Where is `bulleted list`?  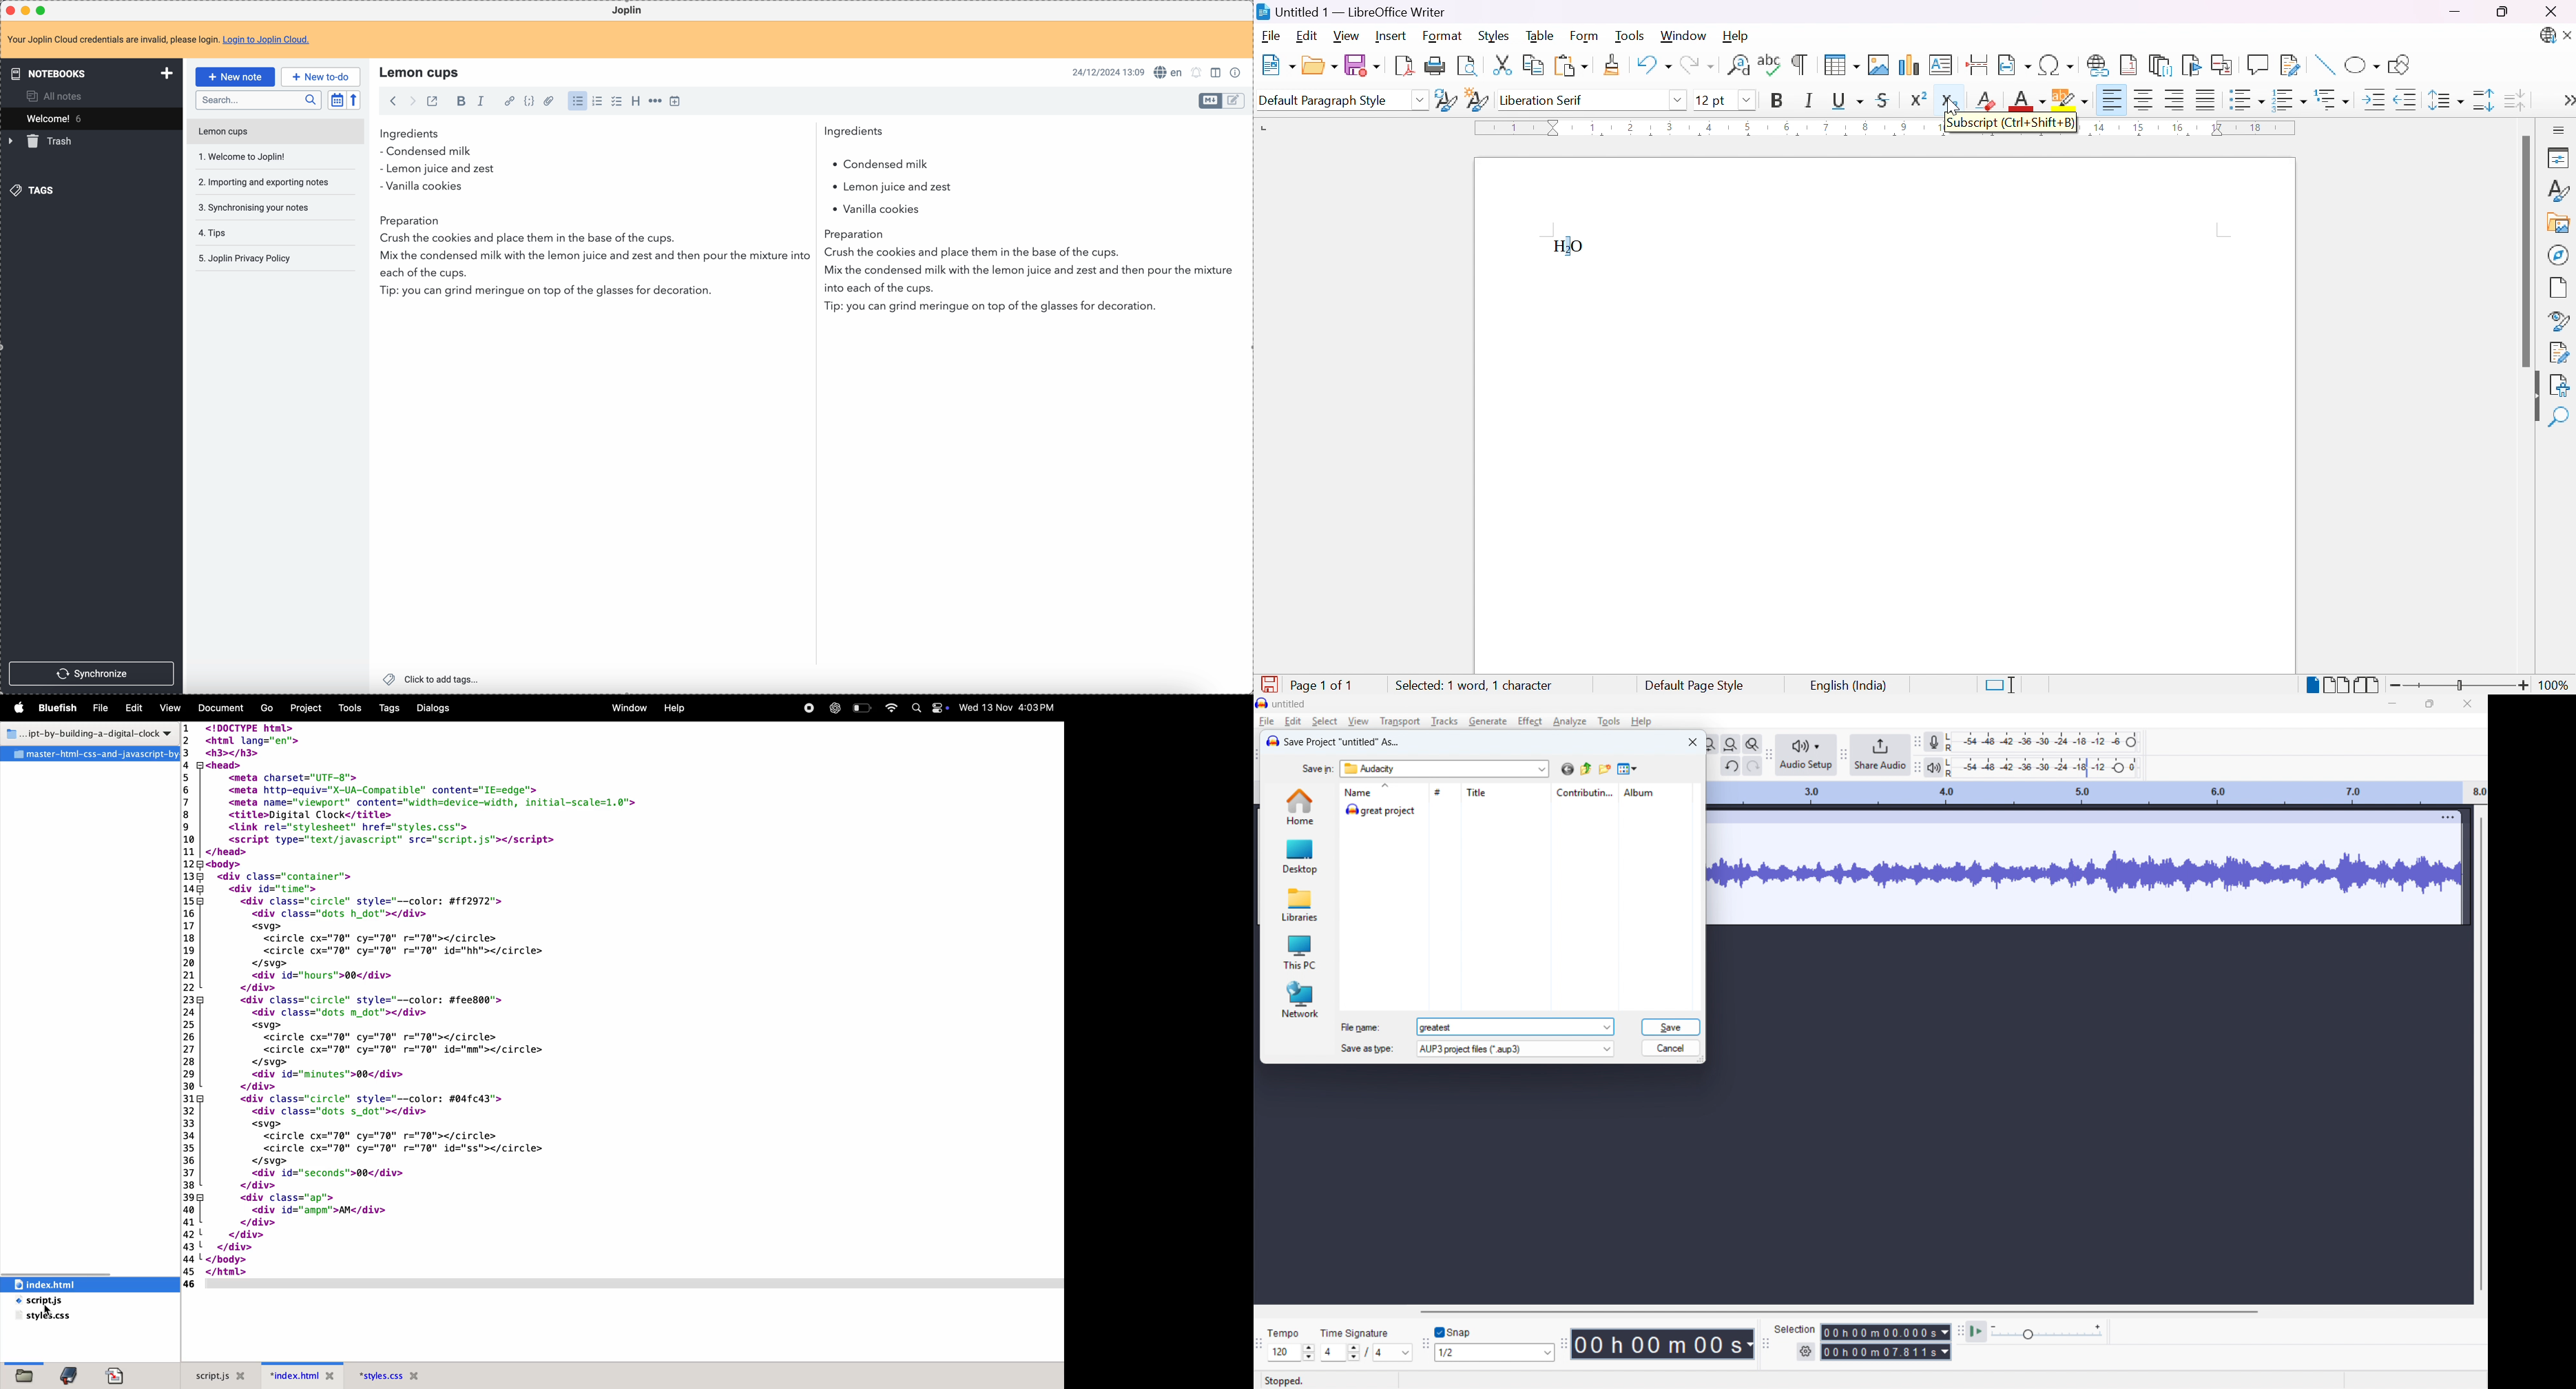 bulleted list is located at coordinates (576, 101).